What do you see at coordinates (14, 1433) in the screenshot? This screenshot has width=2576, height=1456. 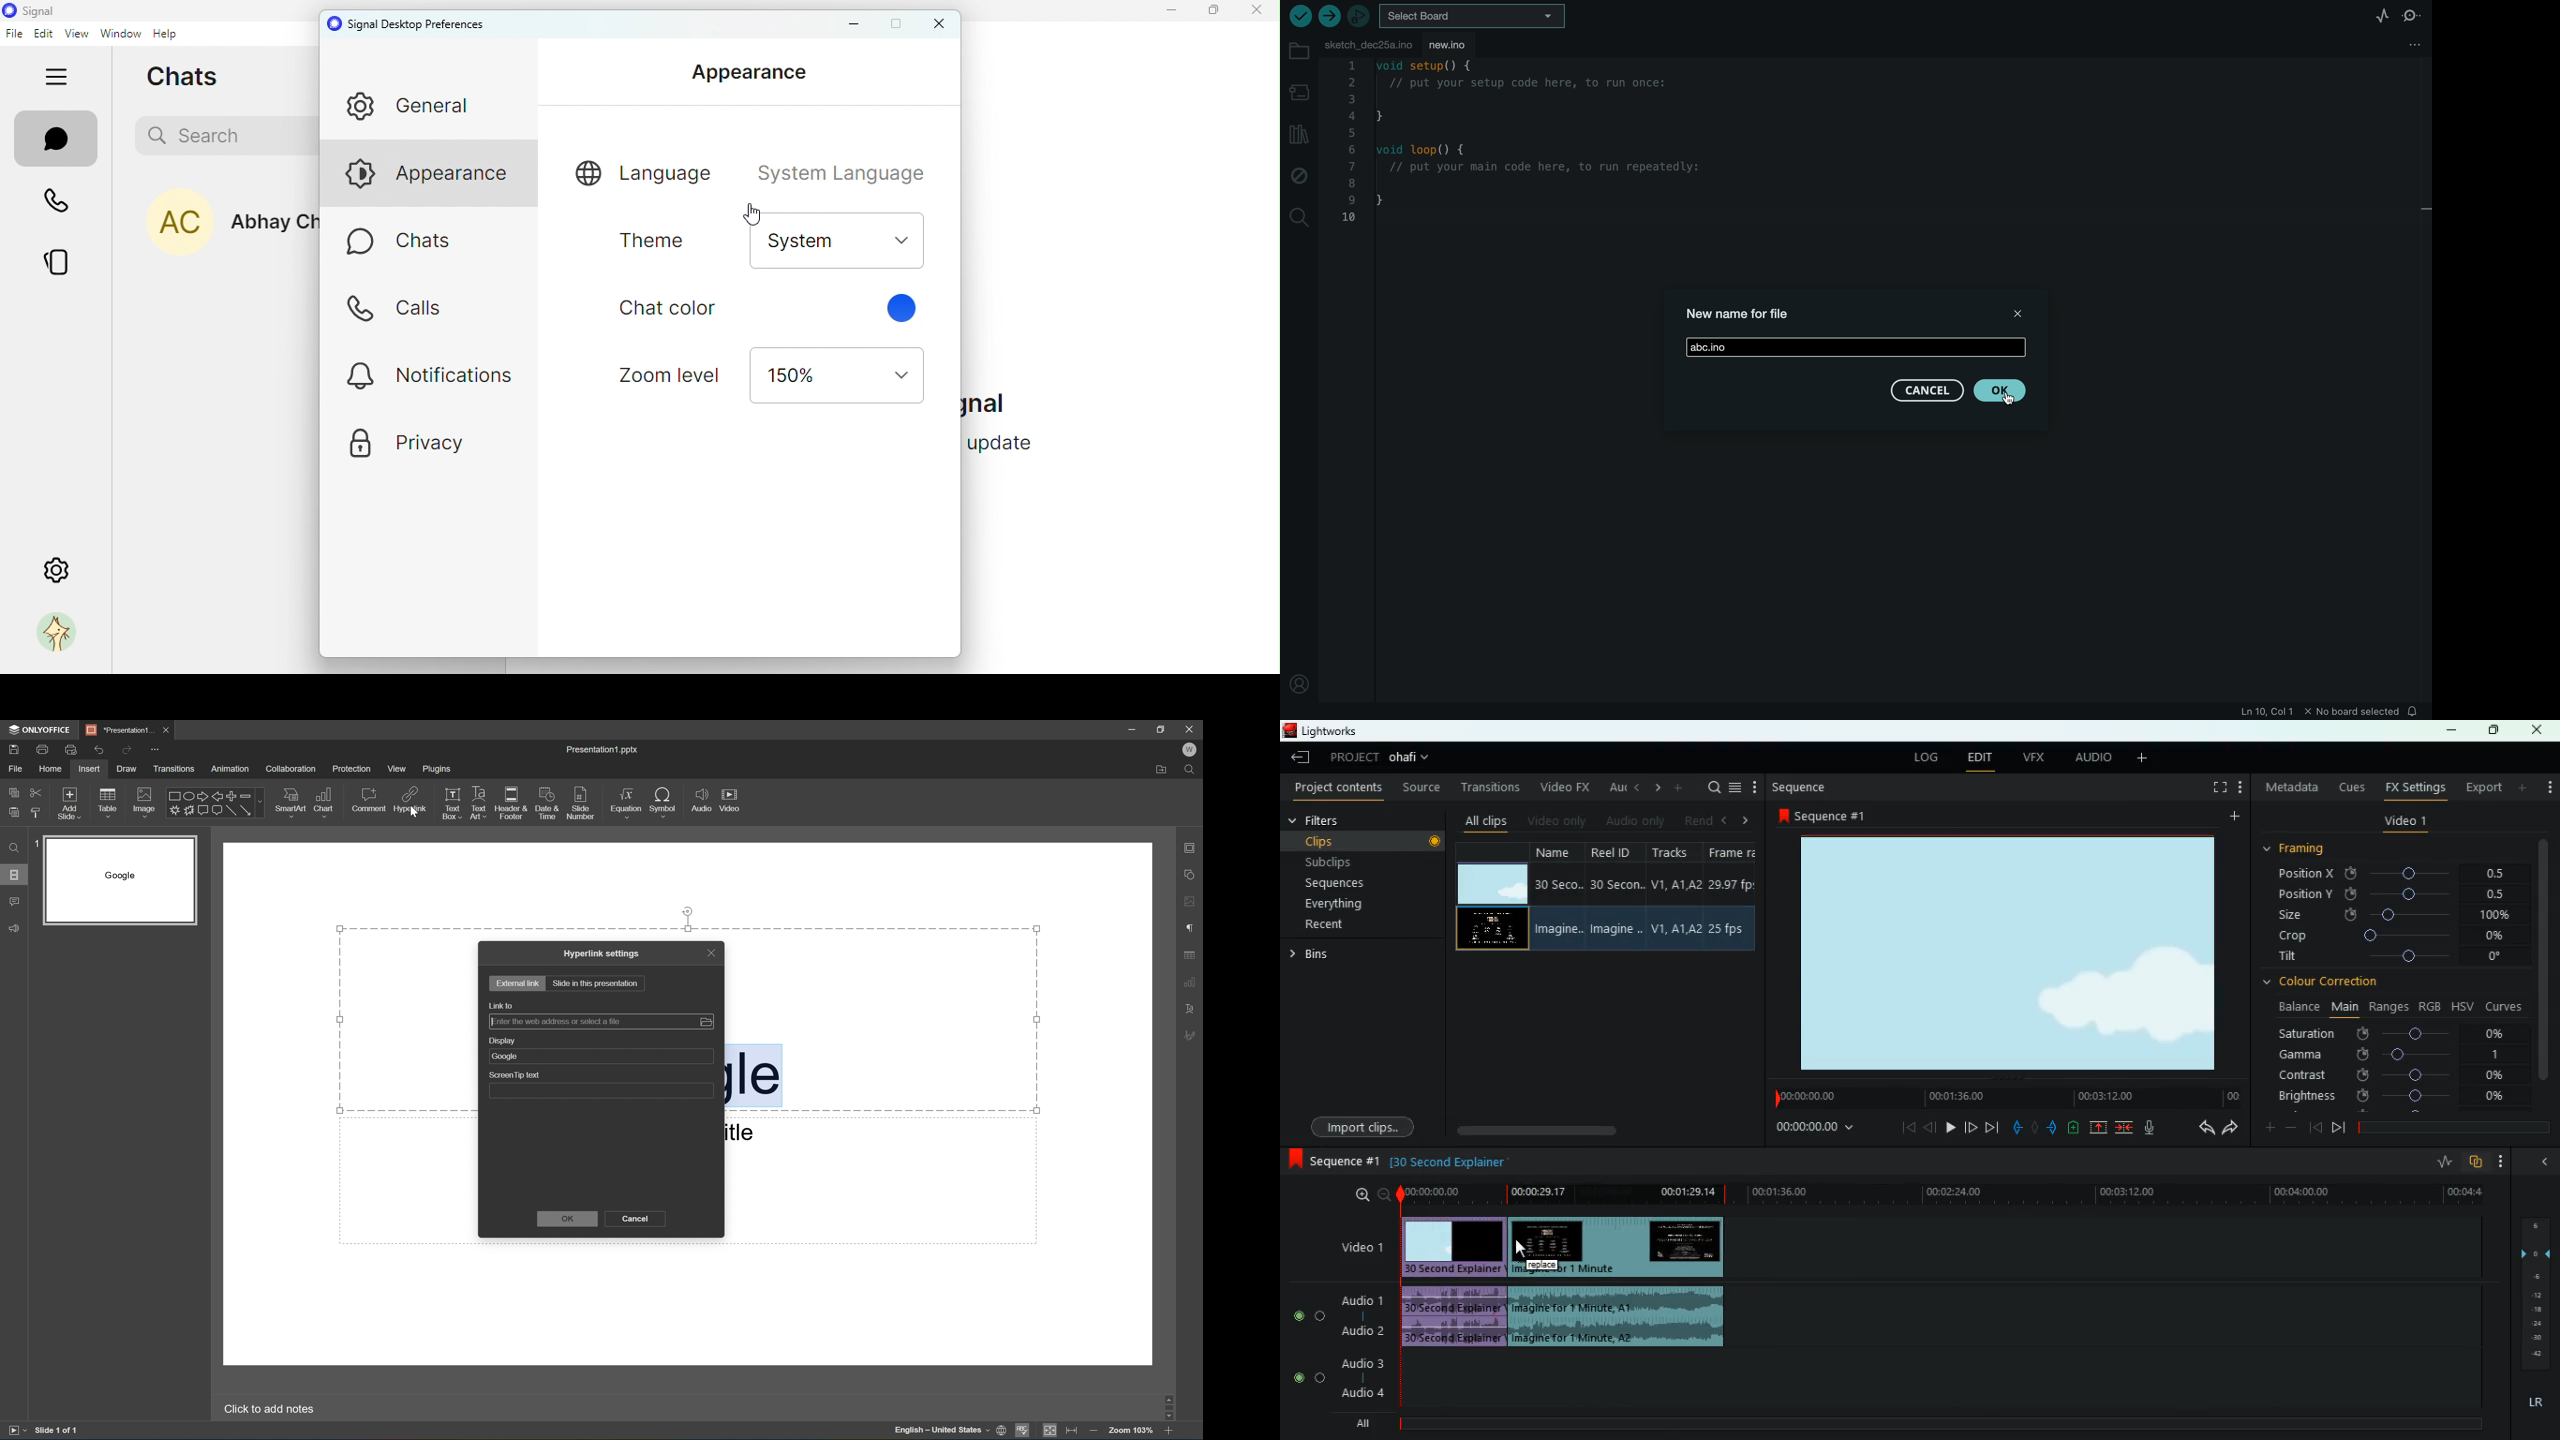 I see `Start slideshow` at bounding box center [14, 1433].